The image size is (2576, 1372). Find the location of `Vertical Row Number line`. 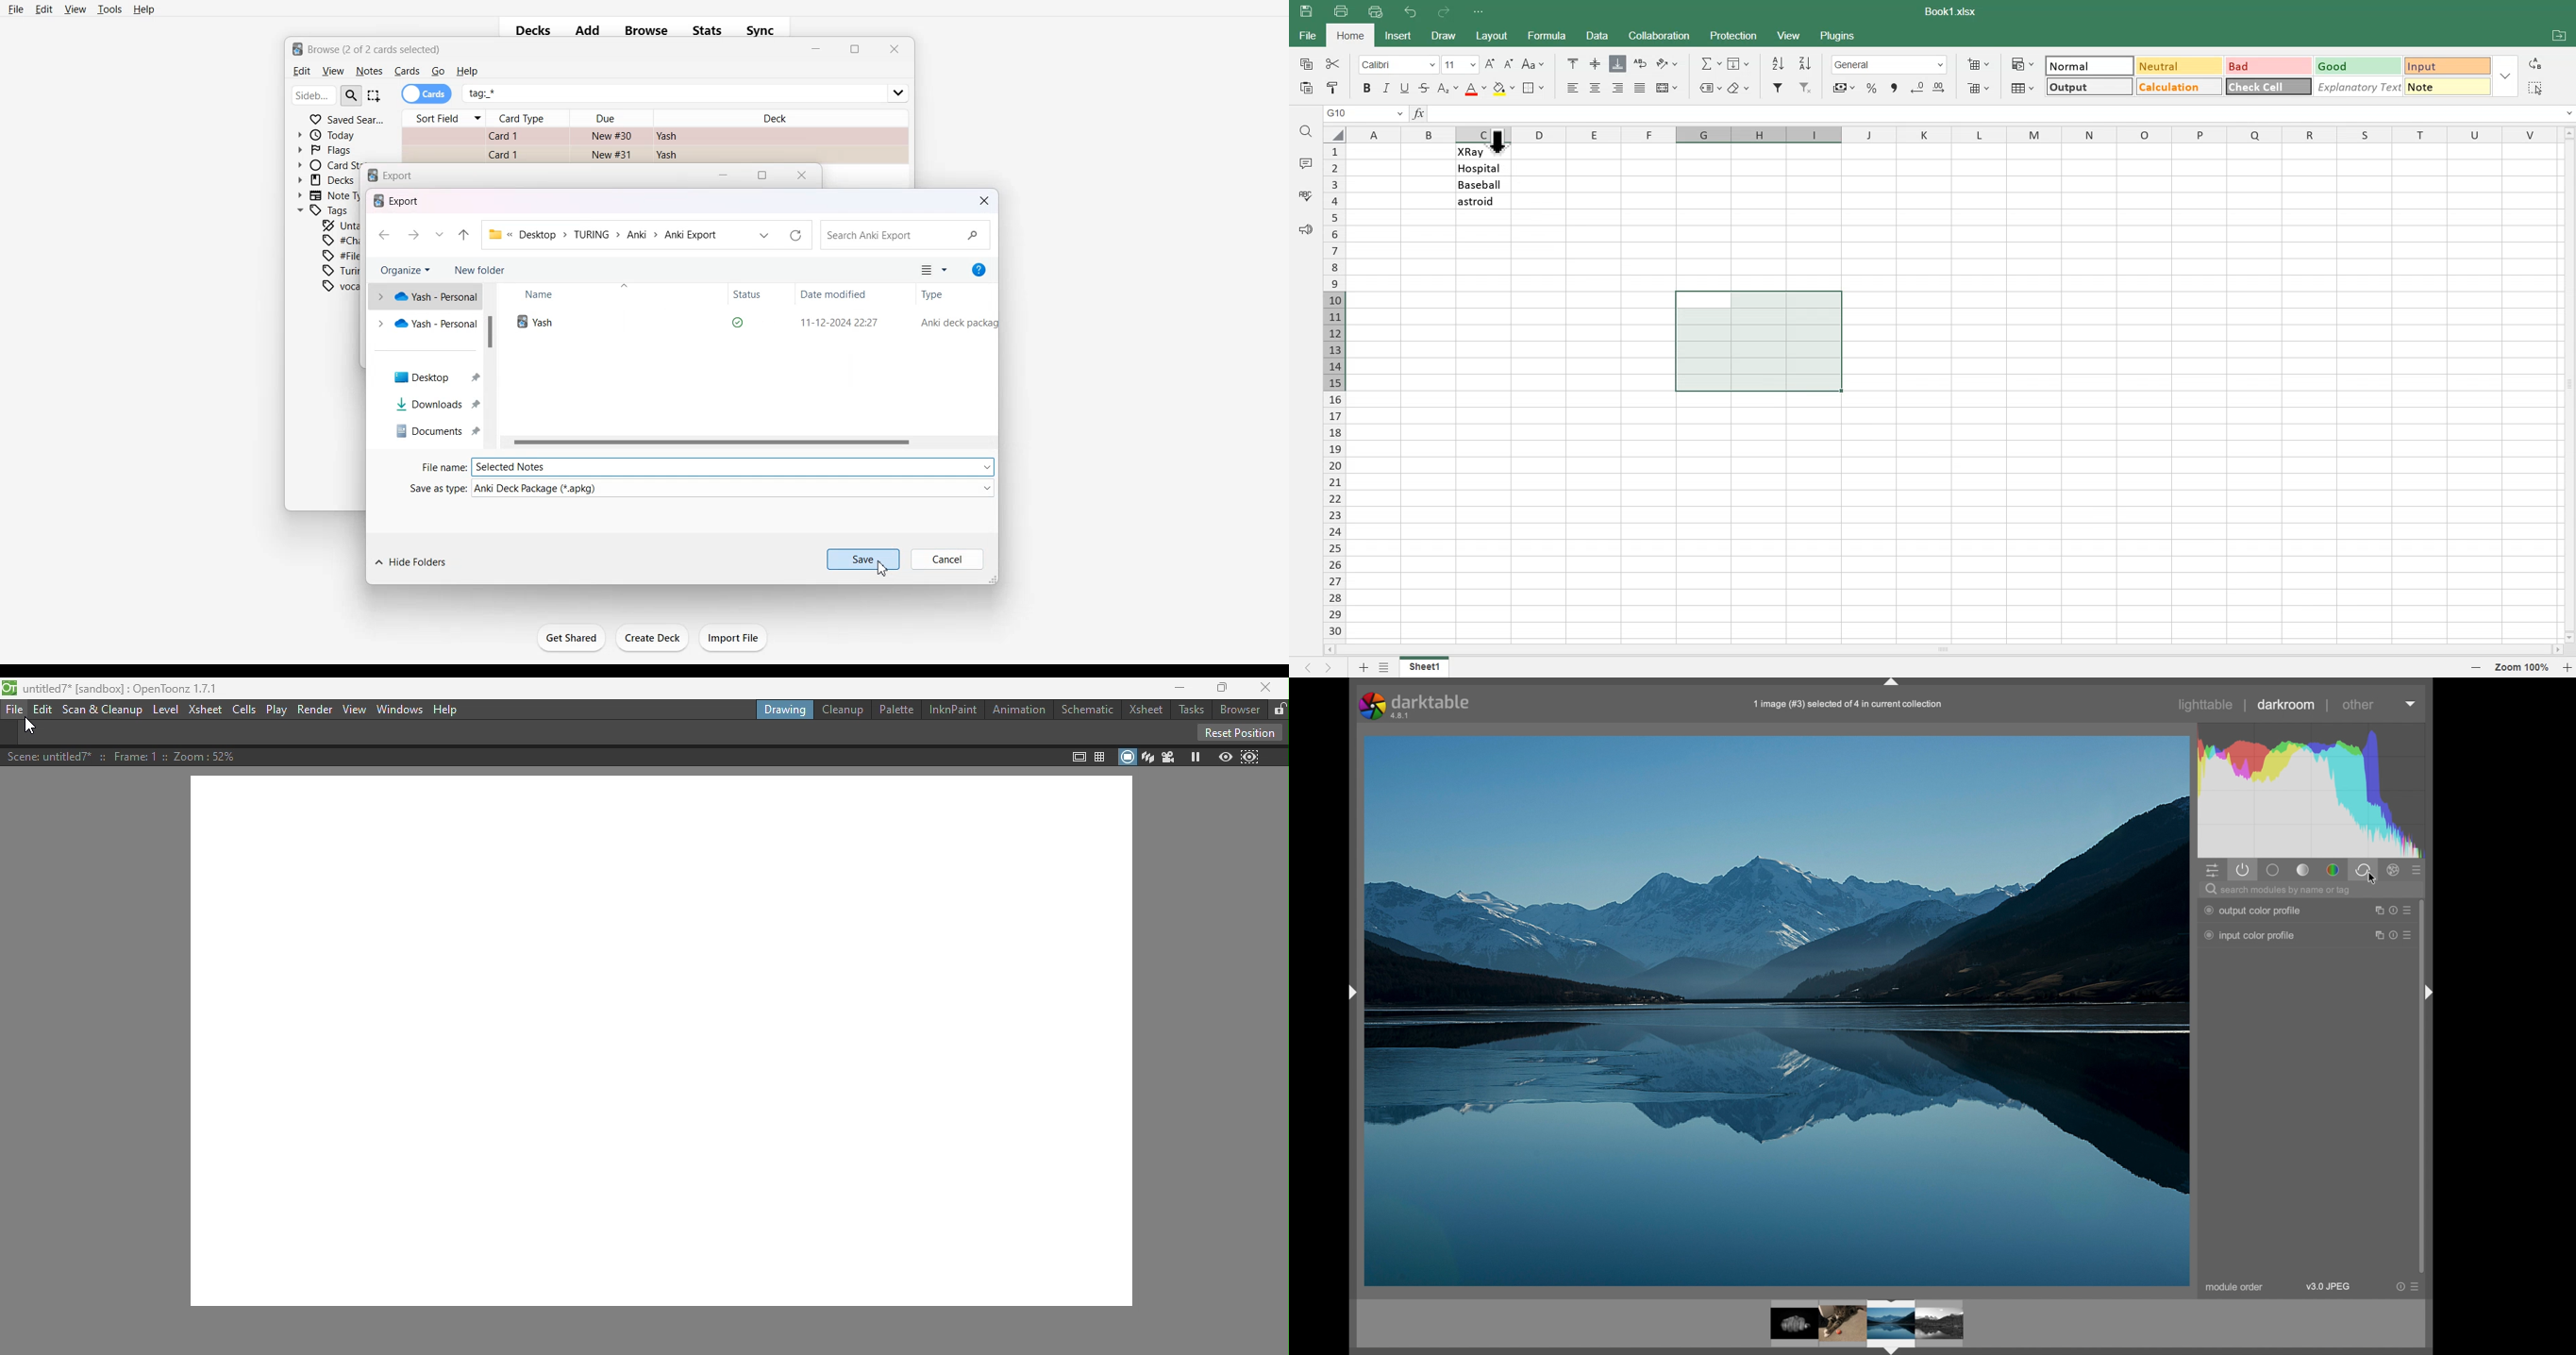

Vertical Row Number line is located at coordinates (1334, 390).